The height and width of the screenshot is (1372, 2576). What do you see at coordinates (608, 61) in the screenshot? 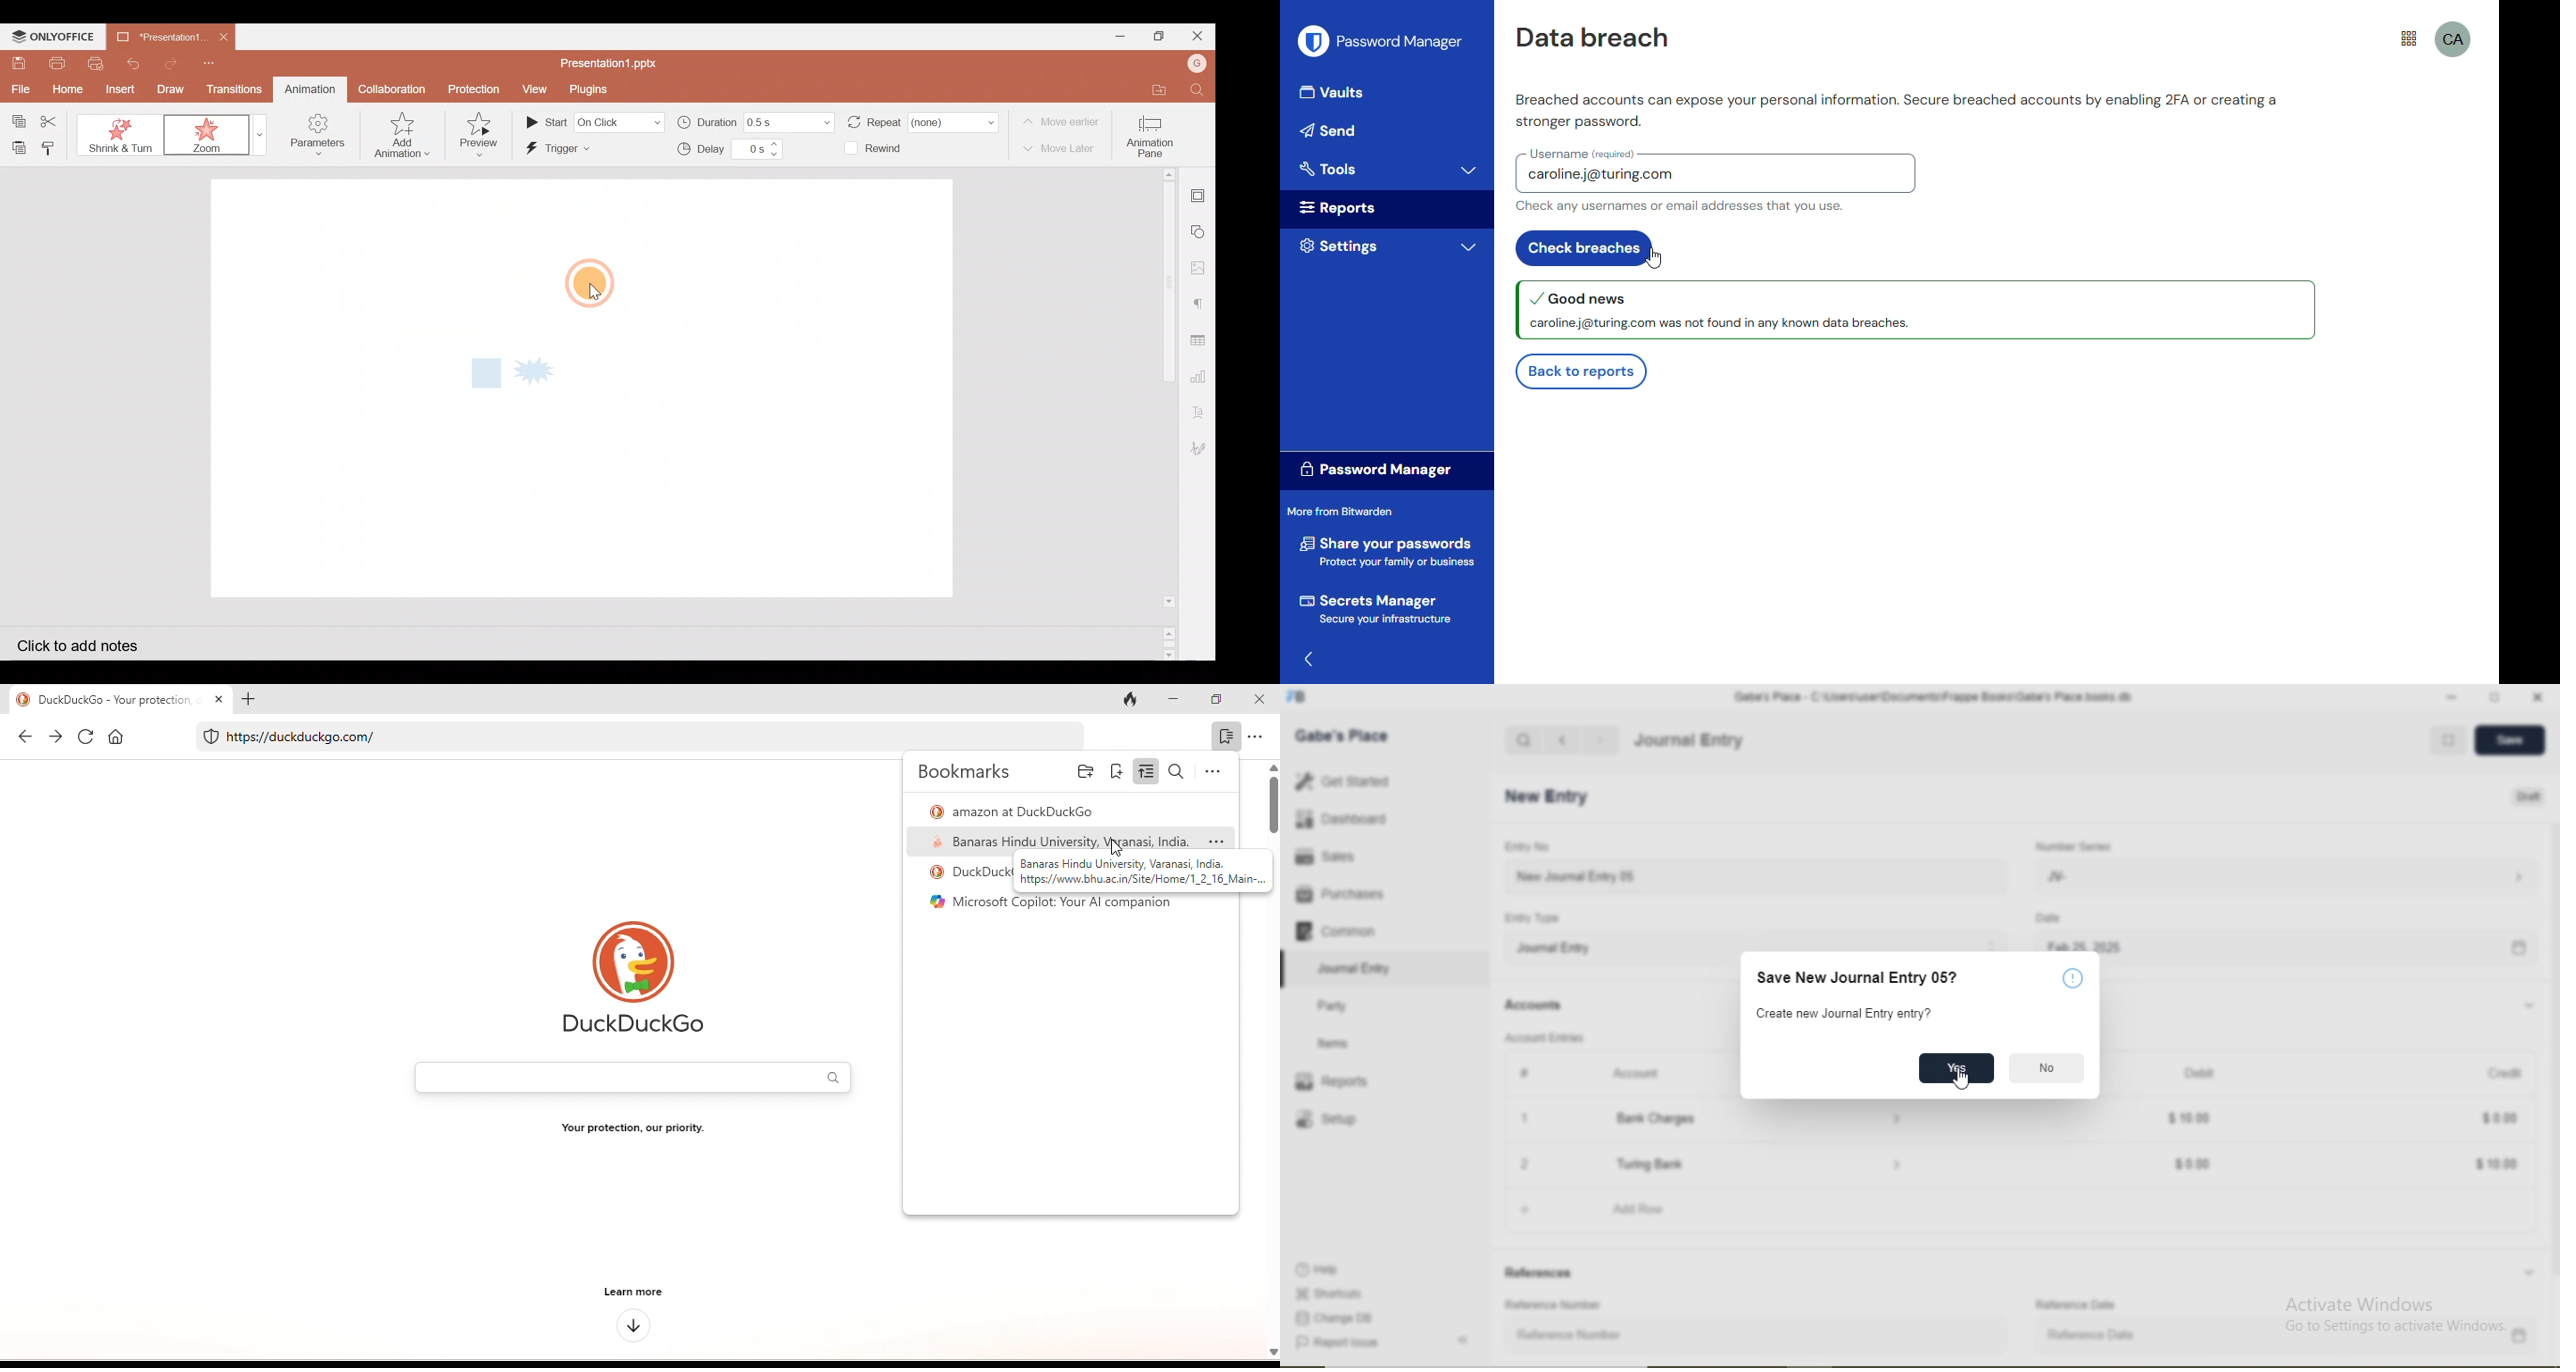
I see `Presentation1.pptx` at bounding box center [608, 61].